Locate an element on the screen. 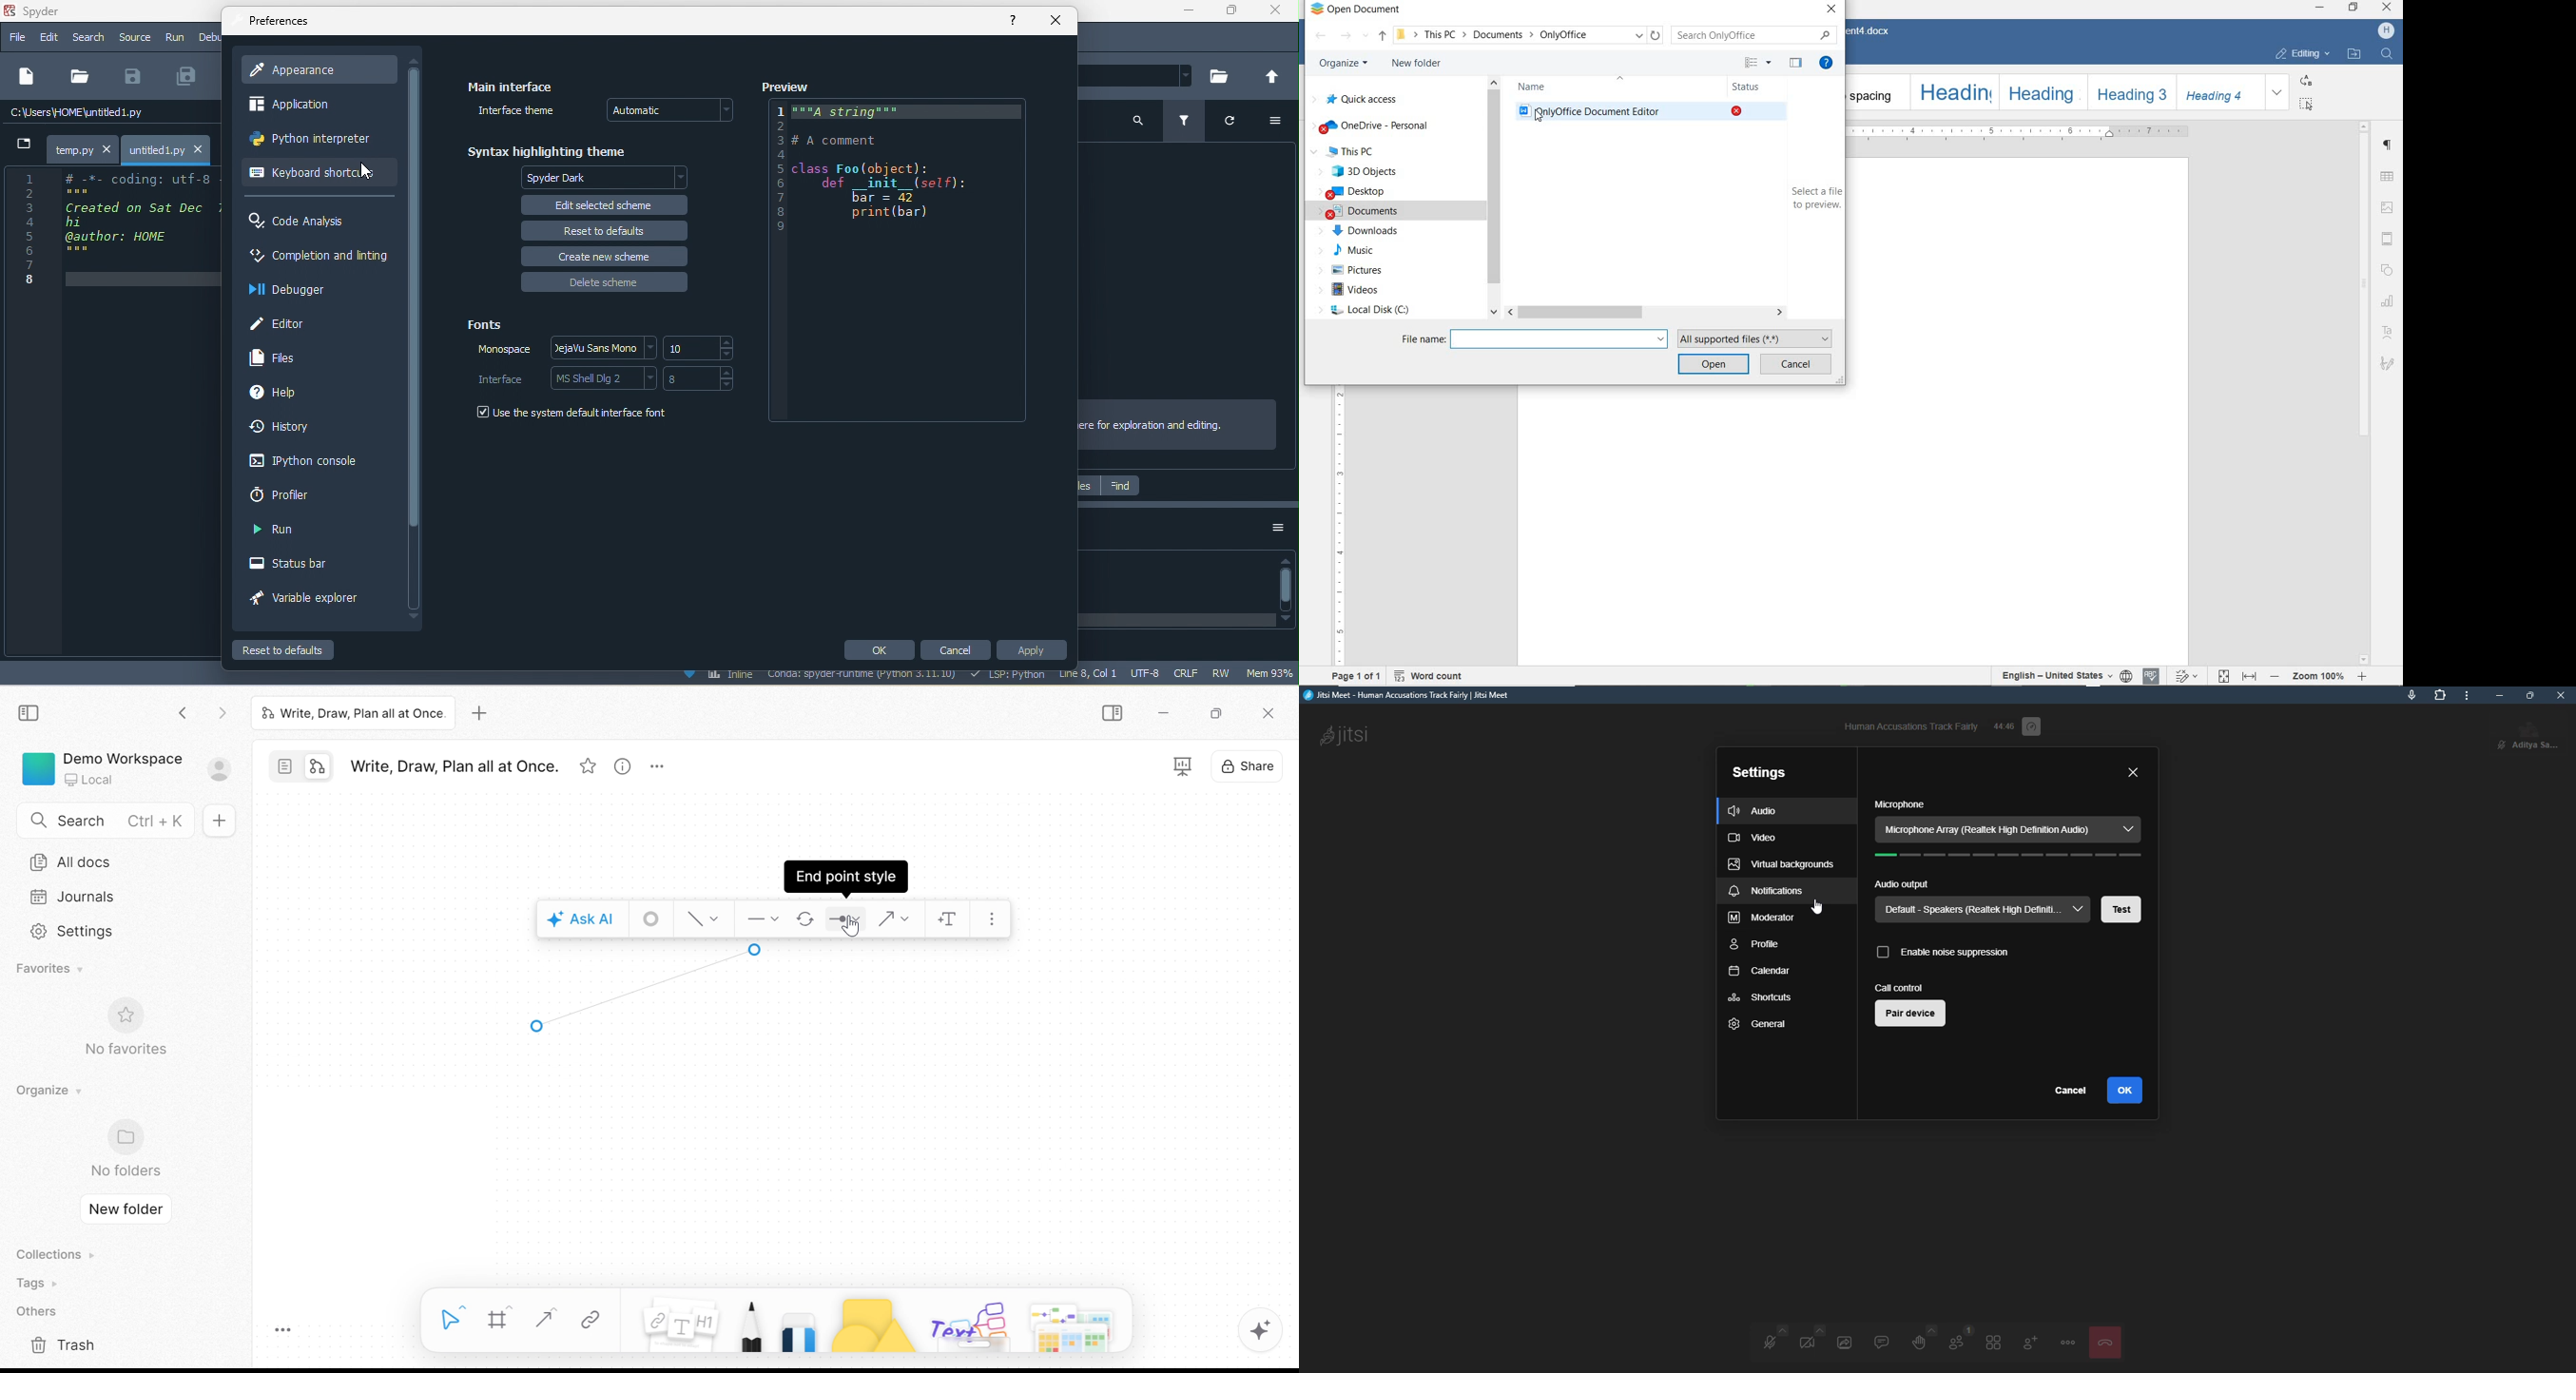  Straight is located at coordinates (543, 1318).